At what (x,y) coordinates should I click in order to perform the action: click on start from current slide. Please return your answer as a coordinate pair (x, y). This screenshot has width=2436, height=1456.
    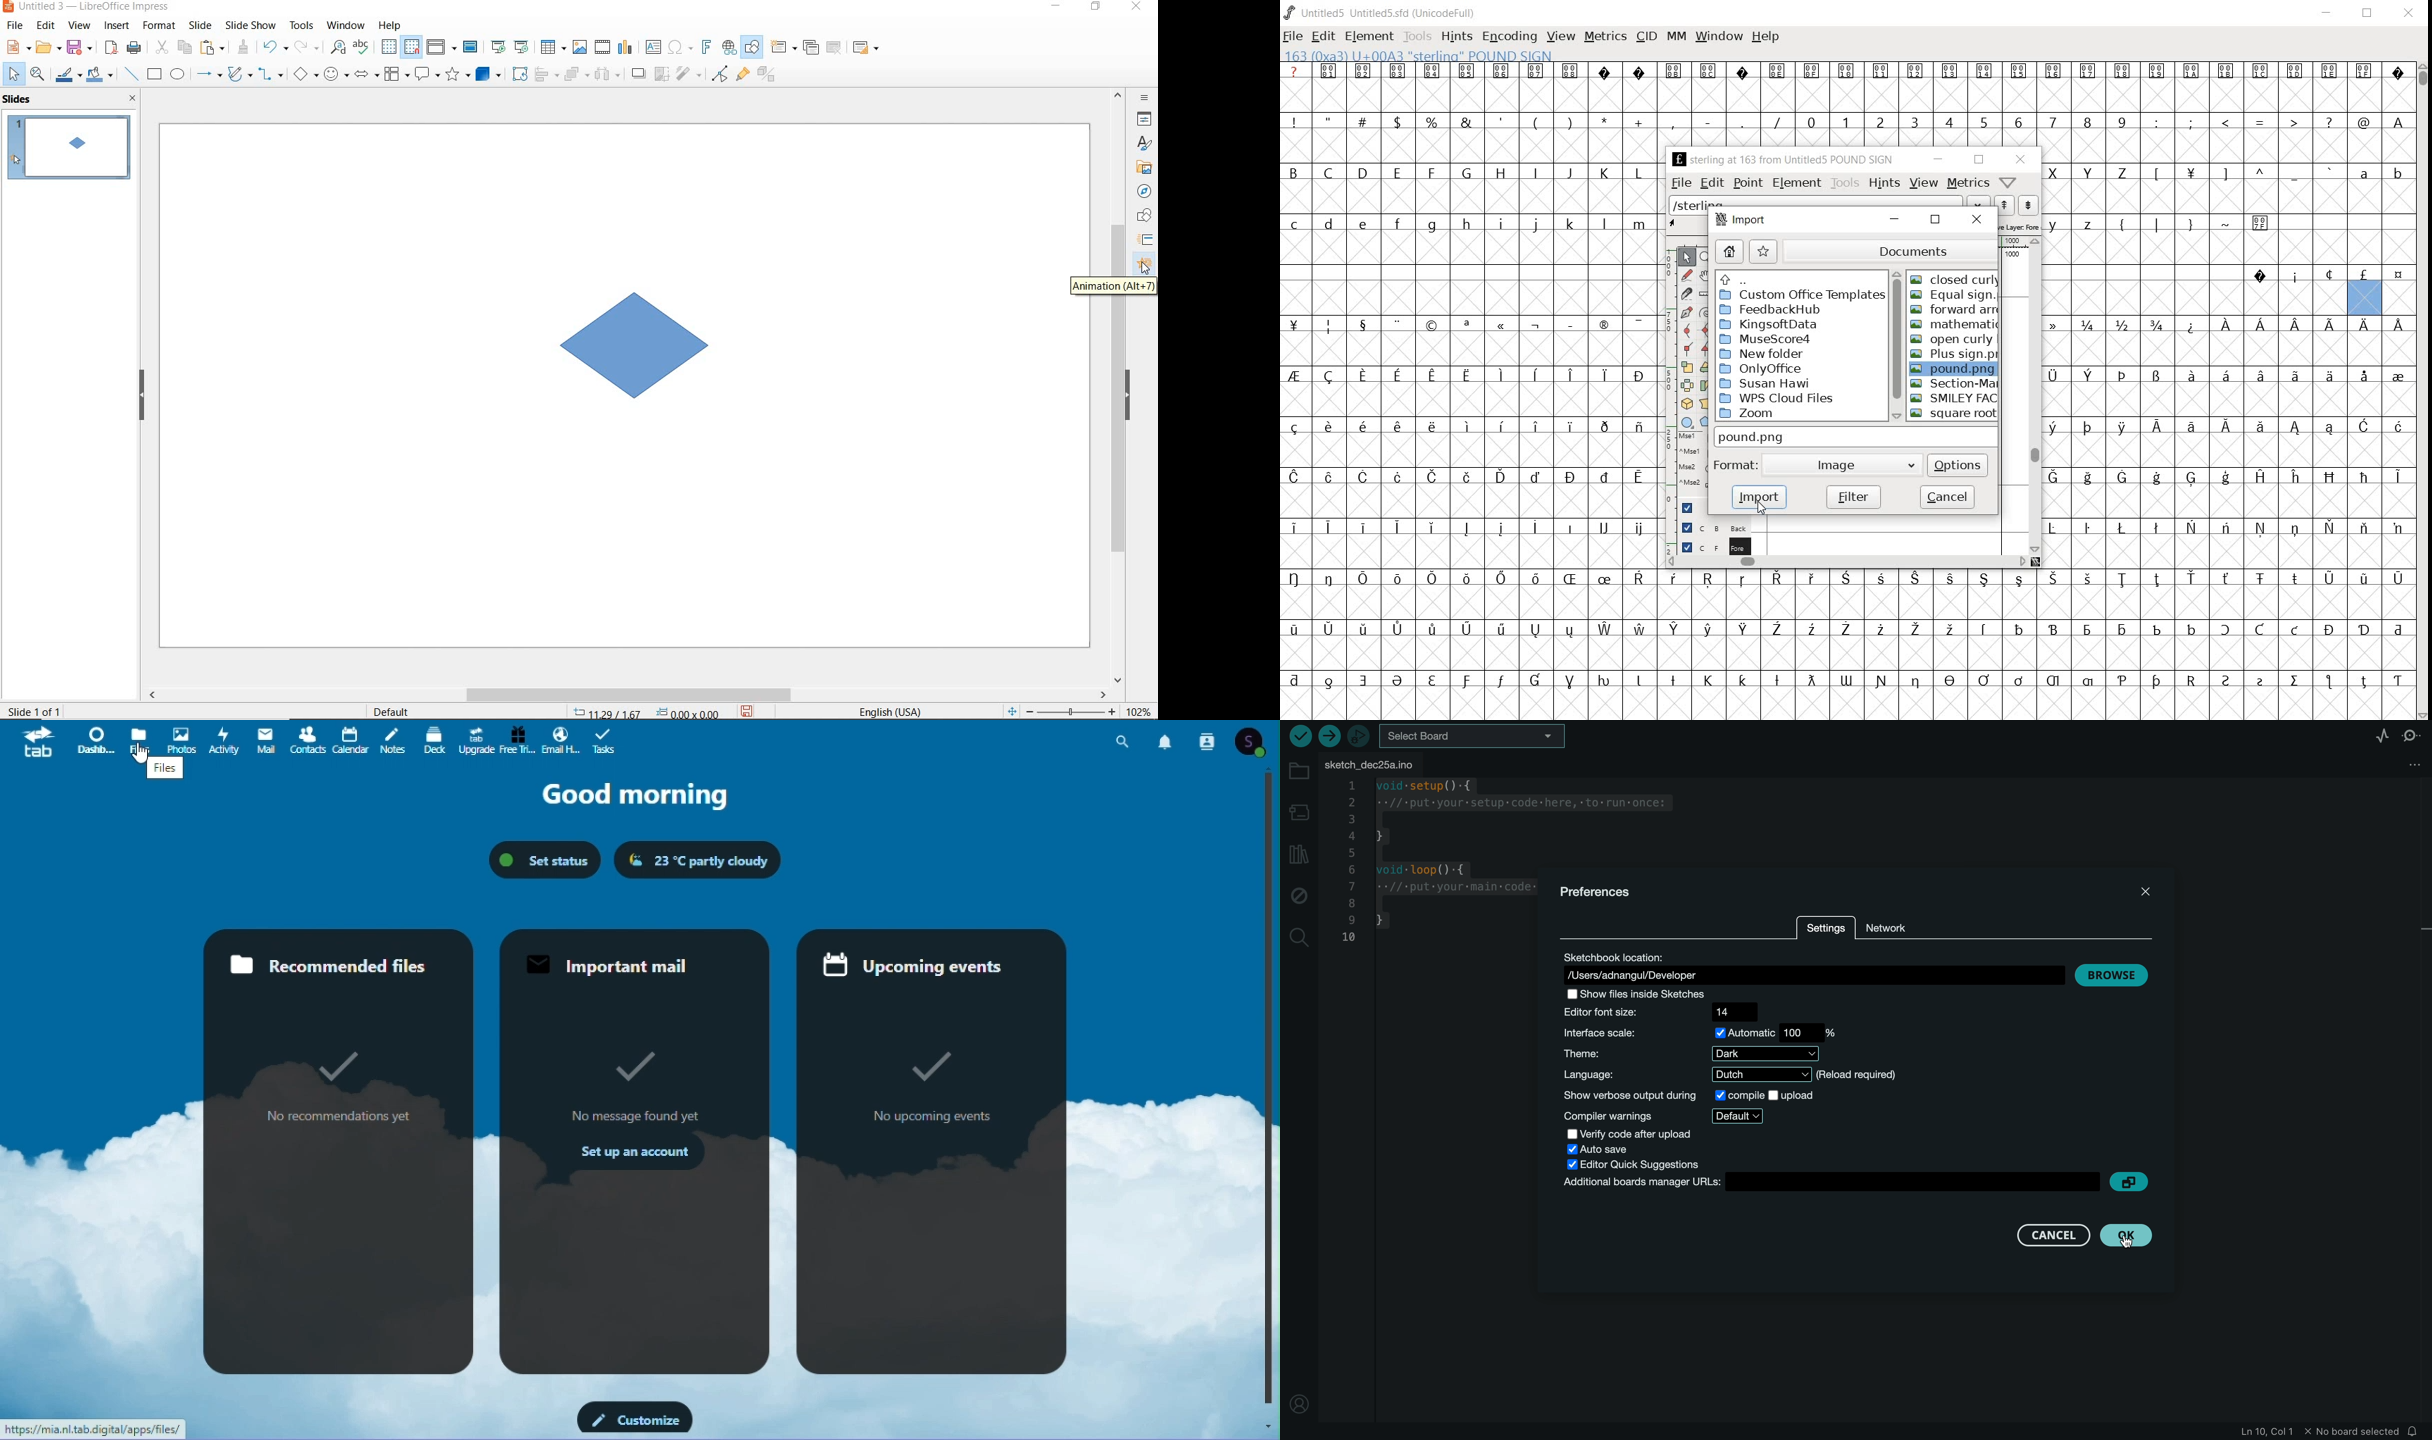
    Looking at the image, I should click on (523, 48).